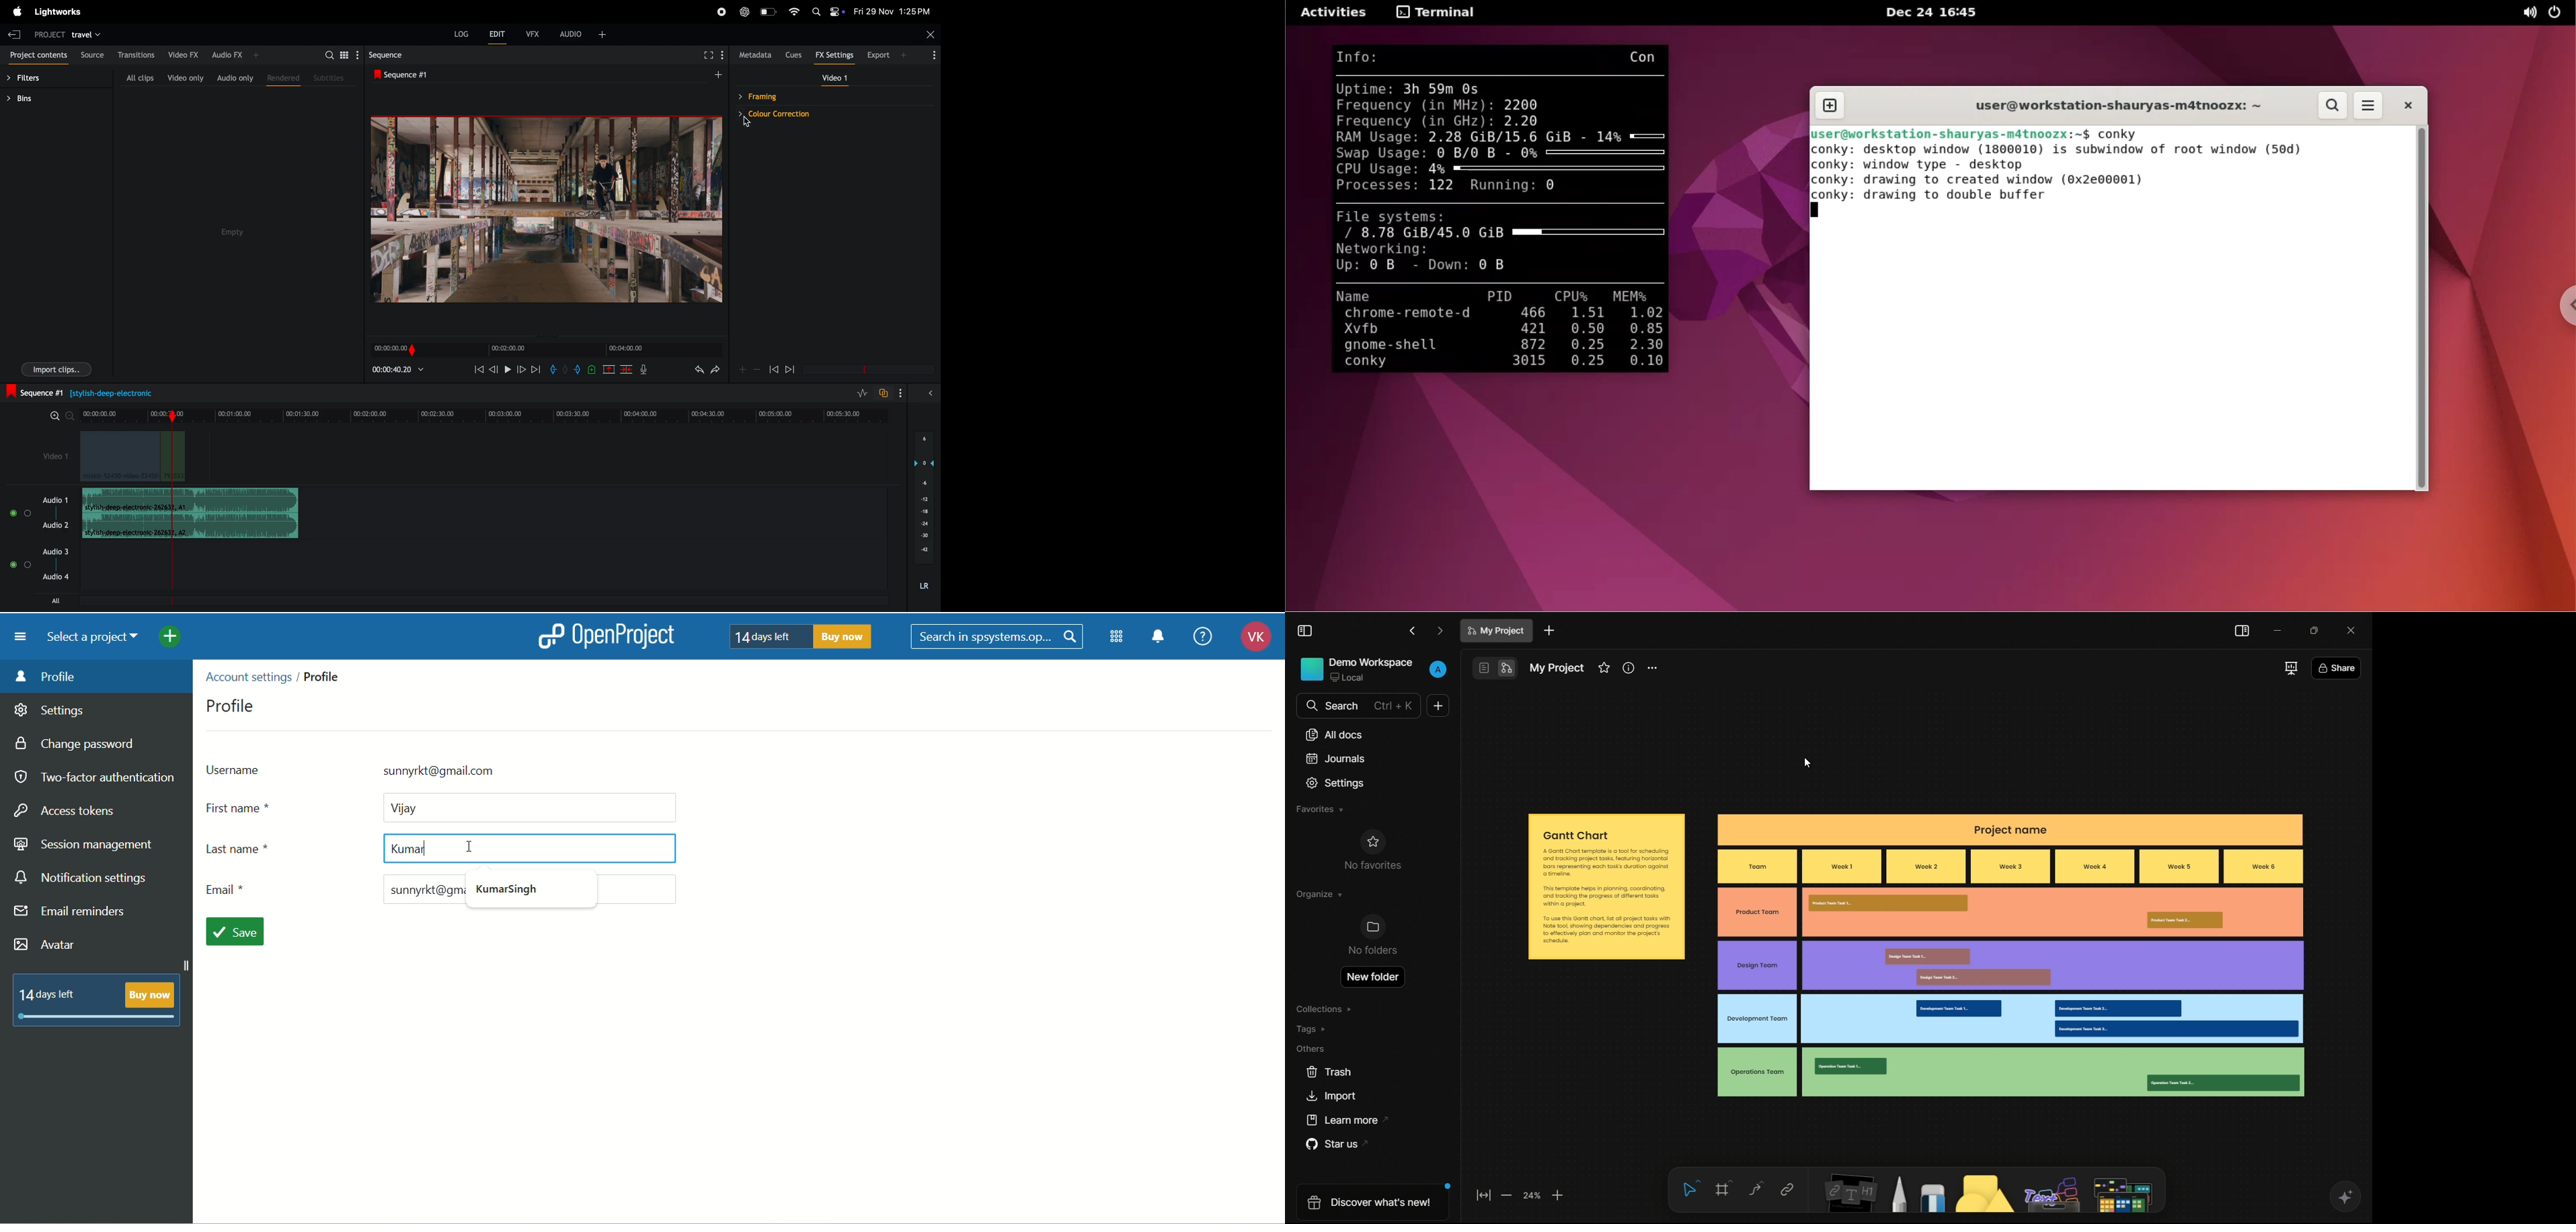 This screenshot has height=1232, width=2576. What do you see at coordinates (1329, 1073) in the screenshot?
I see `trash` at bounding box center [1329, 1073].